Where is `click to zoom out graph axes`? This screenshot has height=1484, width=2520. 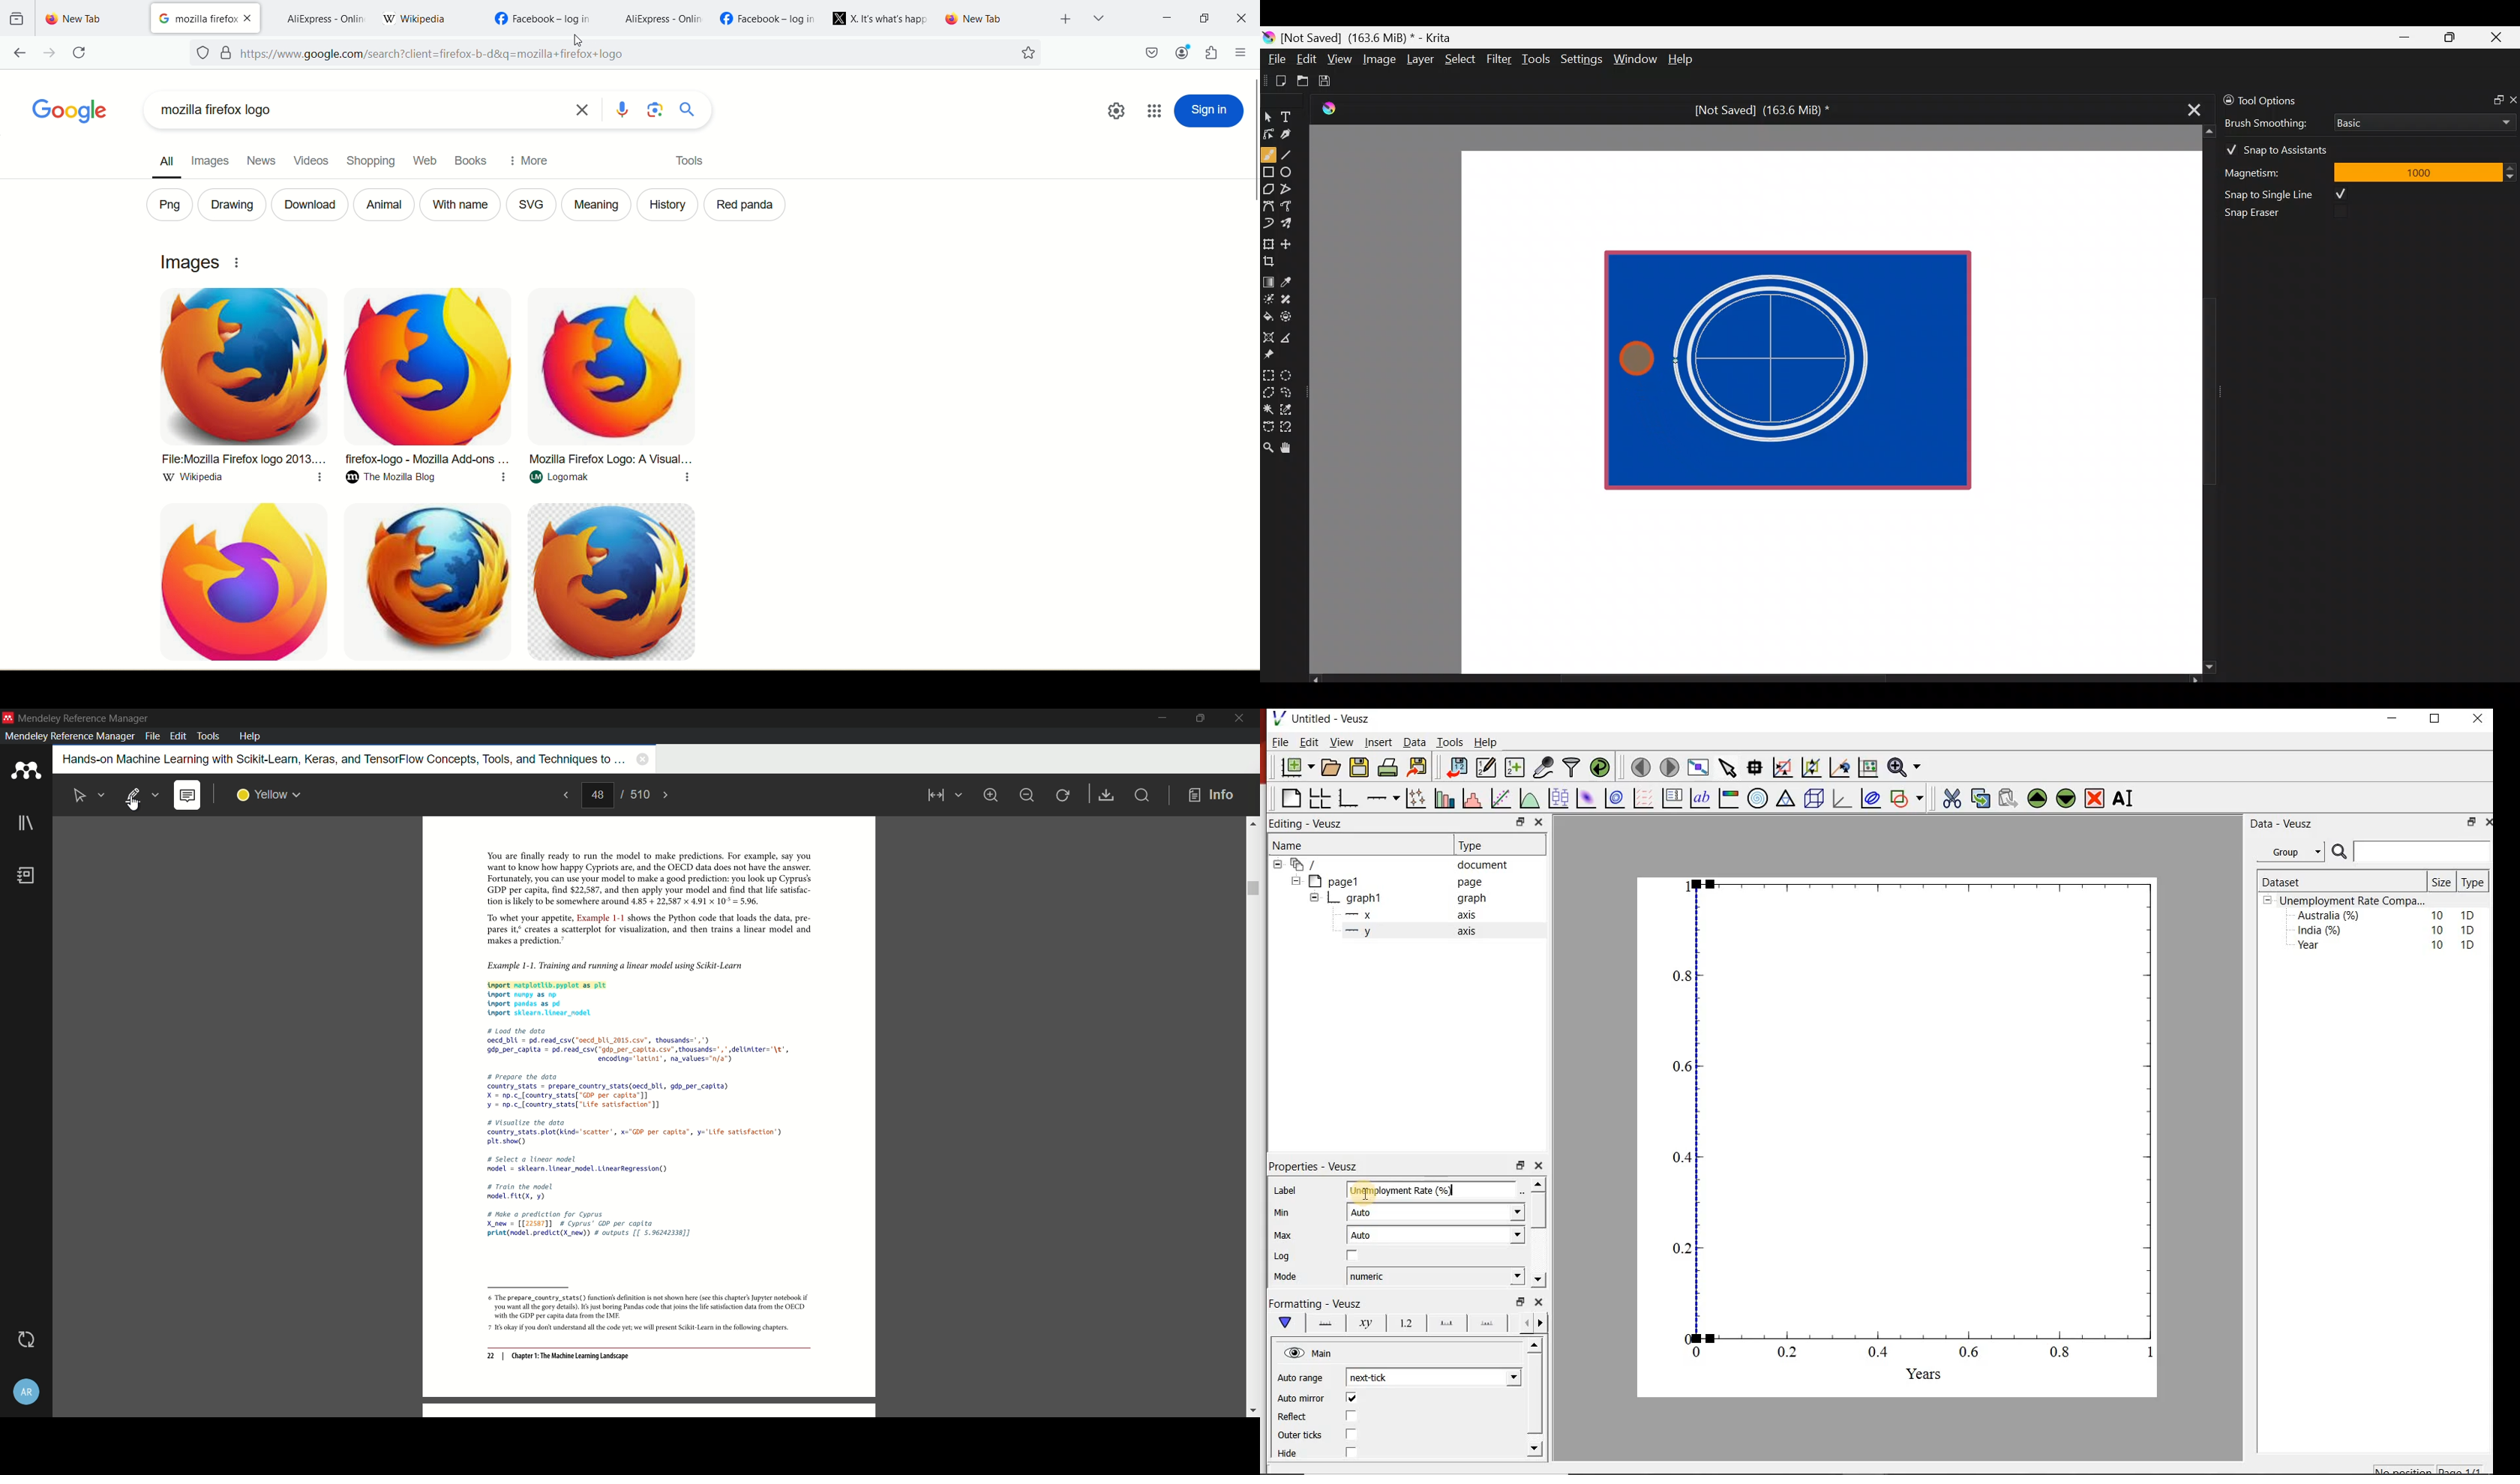
click to zoom out graph axes is located at coordinates (1812, 766).